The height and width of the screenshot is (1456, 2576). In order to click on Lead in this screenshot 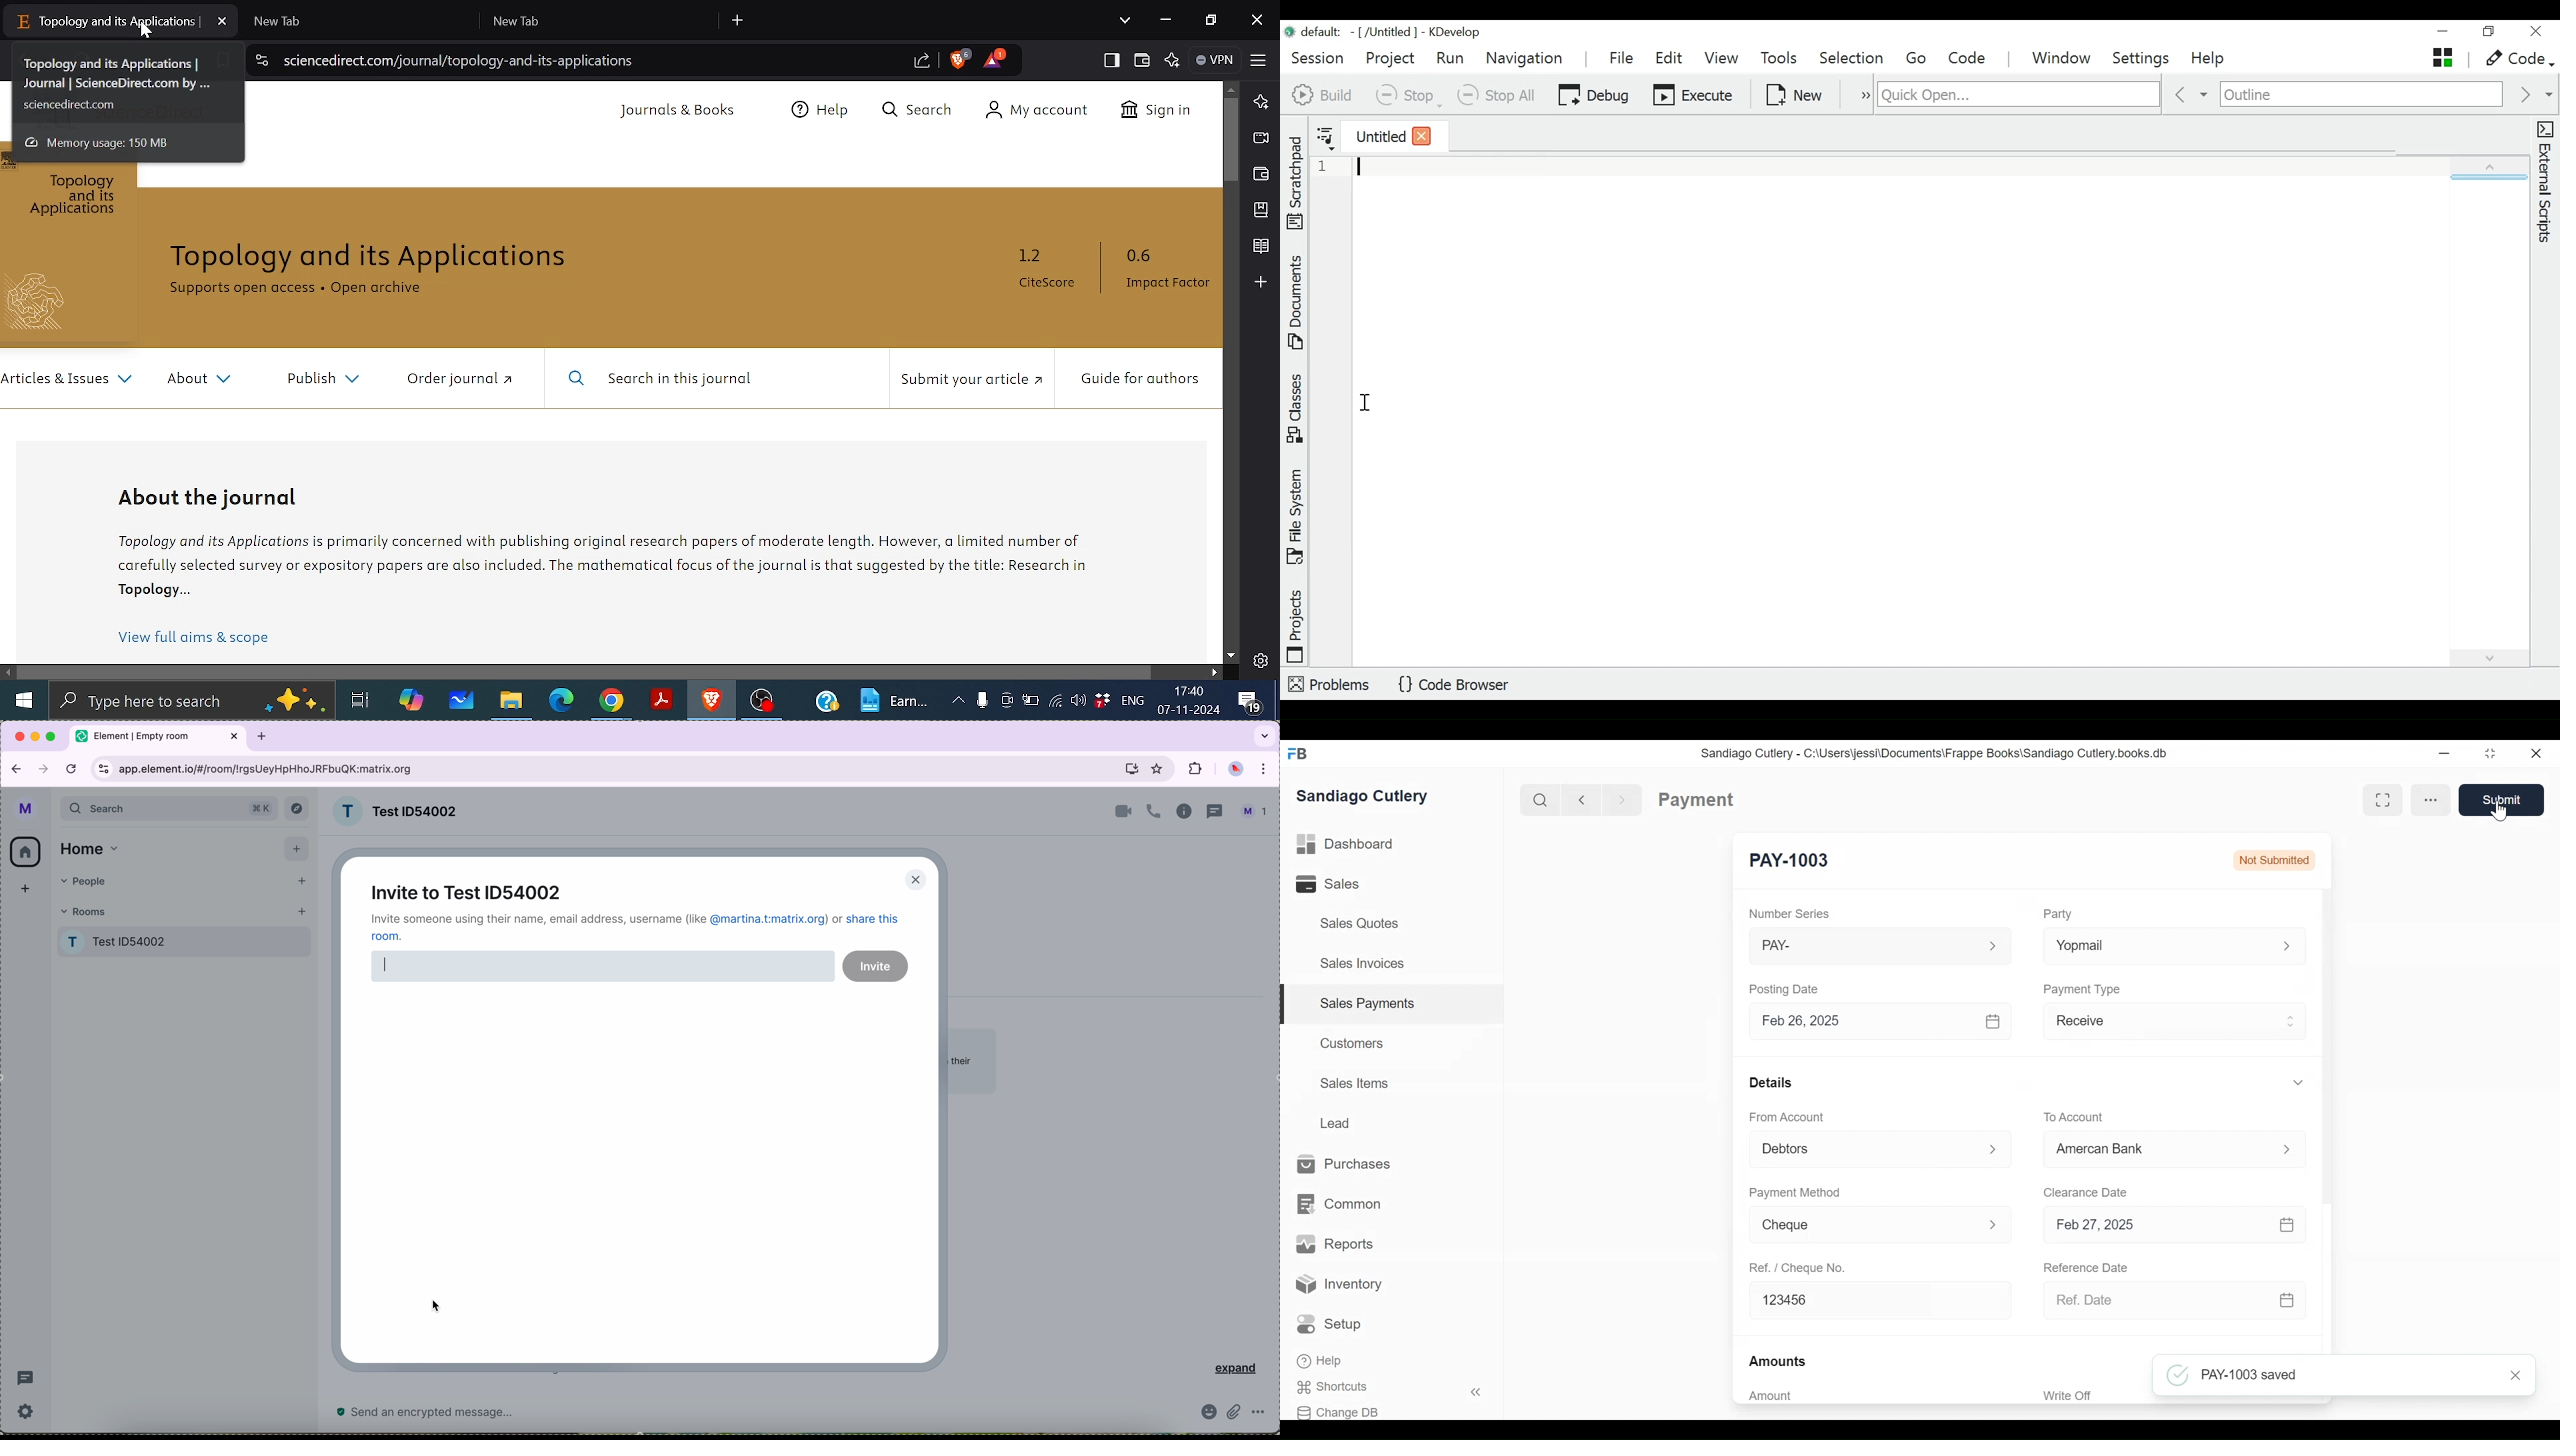, I will do `click(1337, 1121)`.